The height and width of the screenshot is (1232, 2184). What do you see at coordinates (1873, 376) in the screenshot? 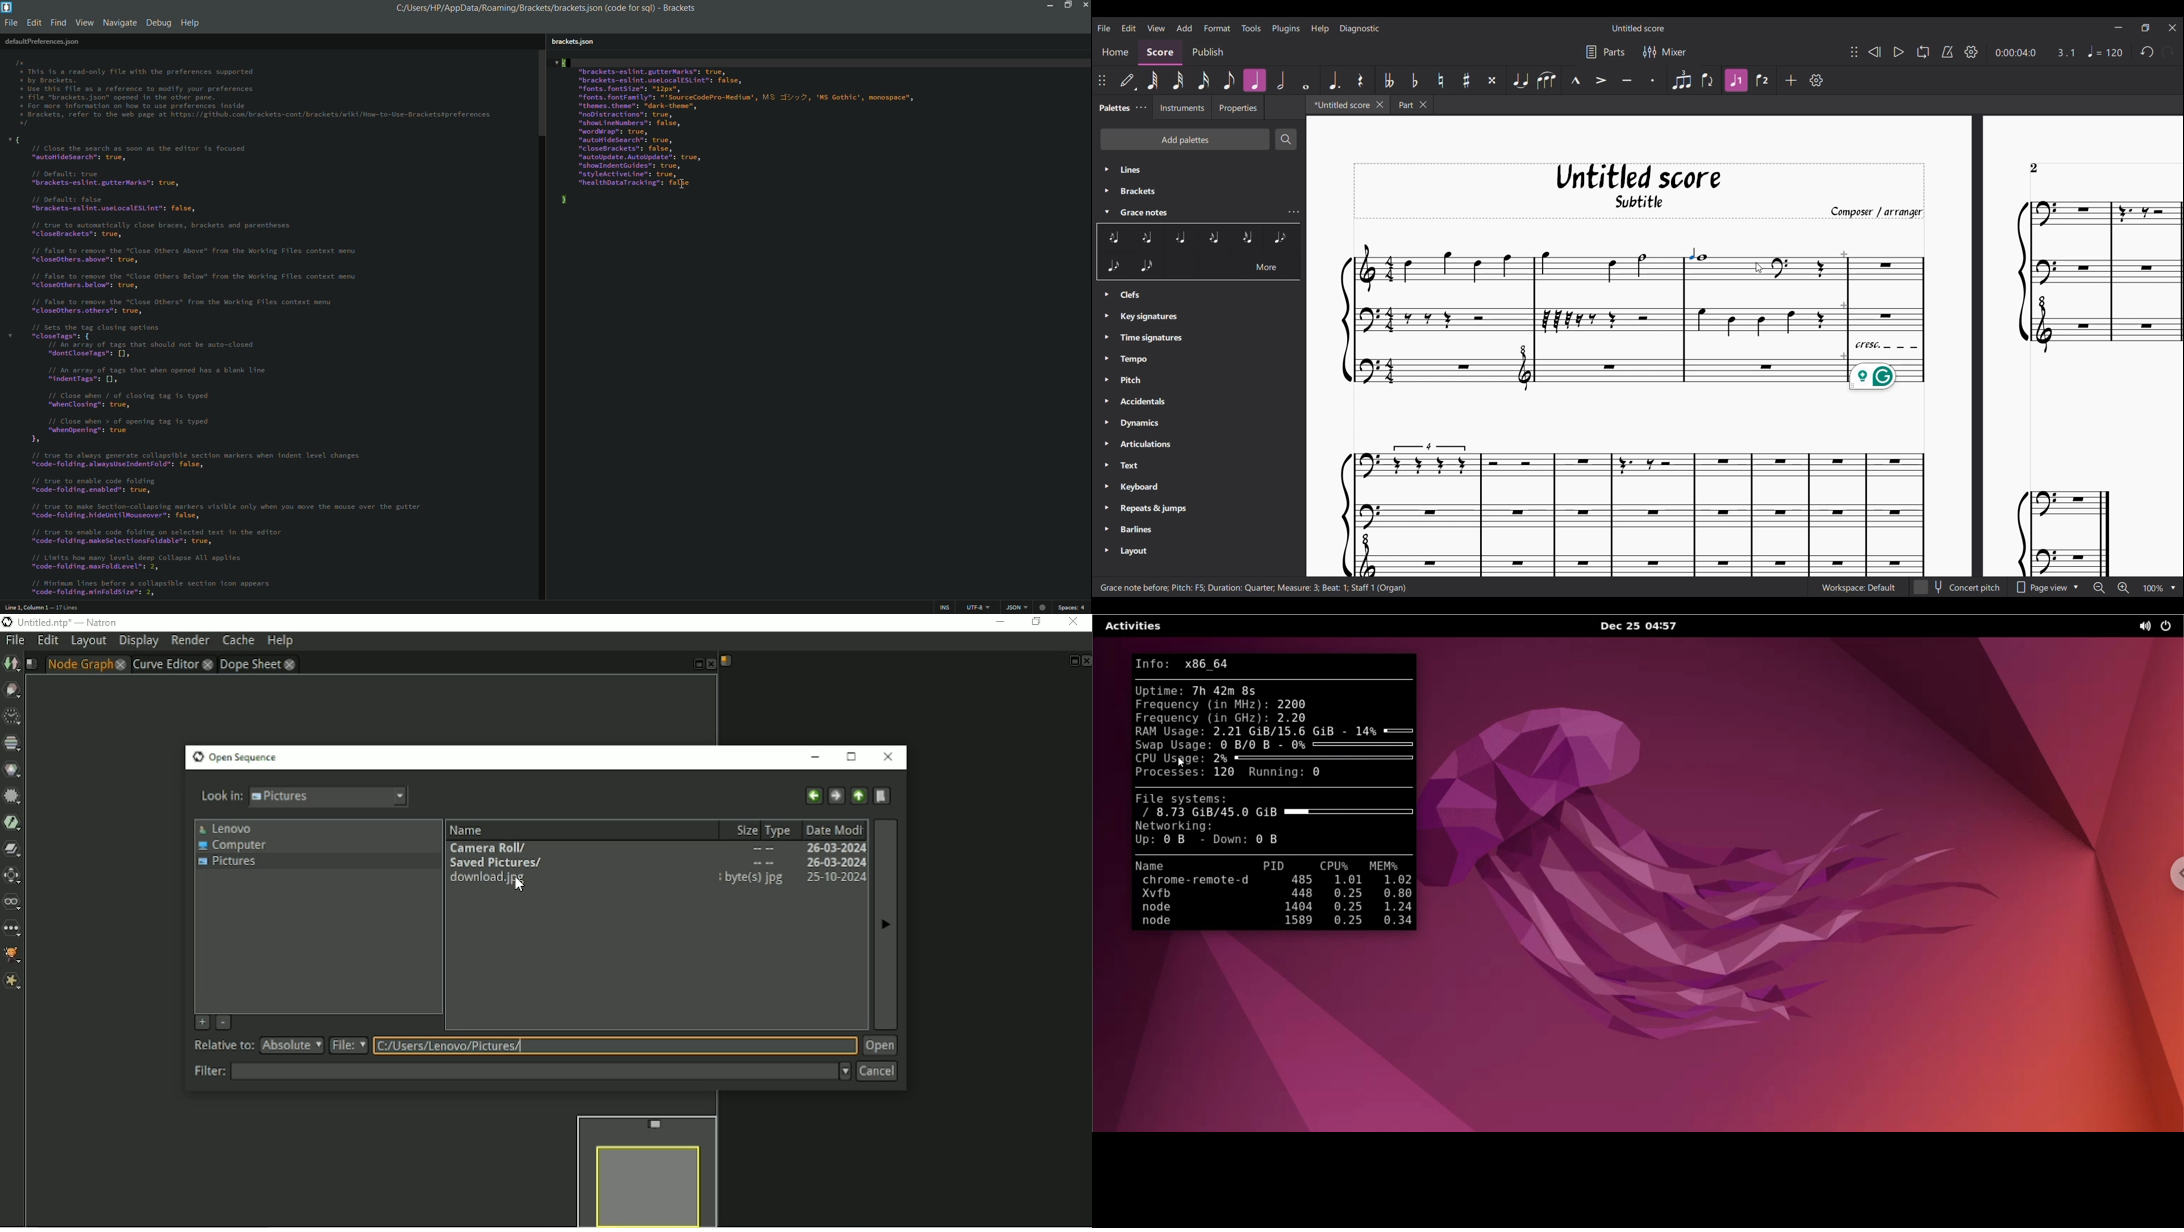
I see `Grammarly extension` at bounding box center [1873, 376].